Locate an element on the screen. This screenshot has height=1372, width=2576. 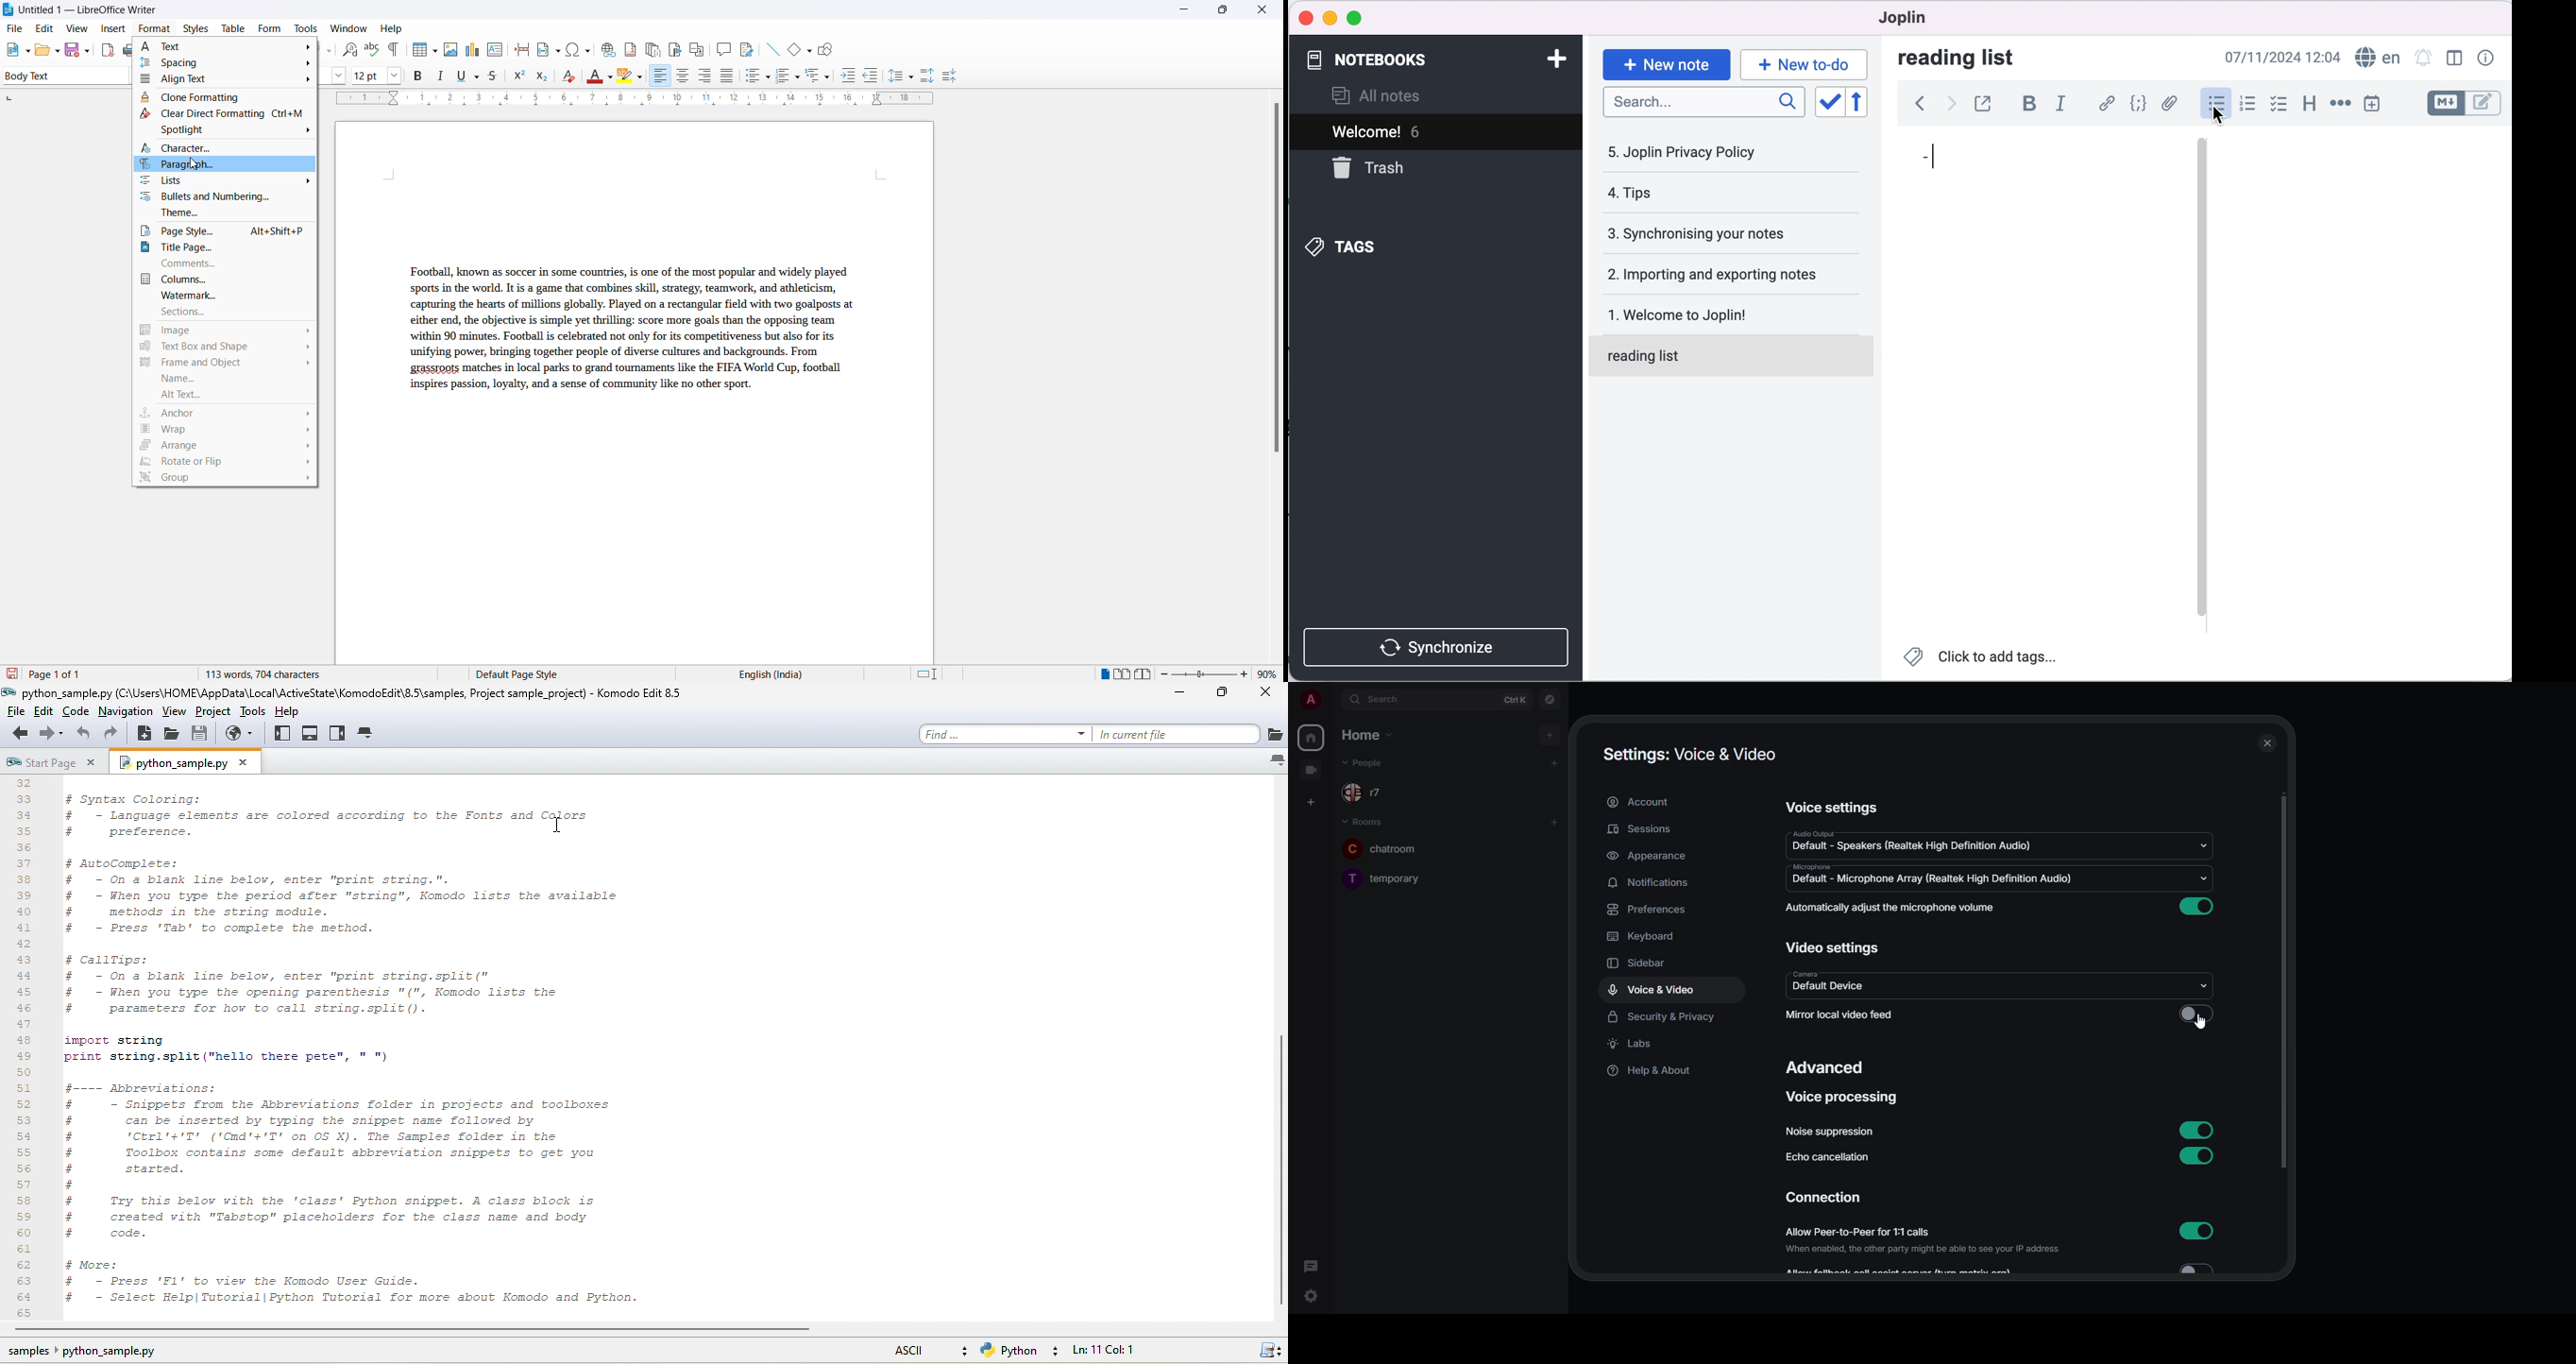
welcome to joplin is located at coordinates (1735, 309).